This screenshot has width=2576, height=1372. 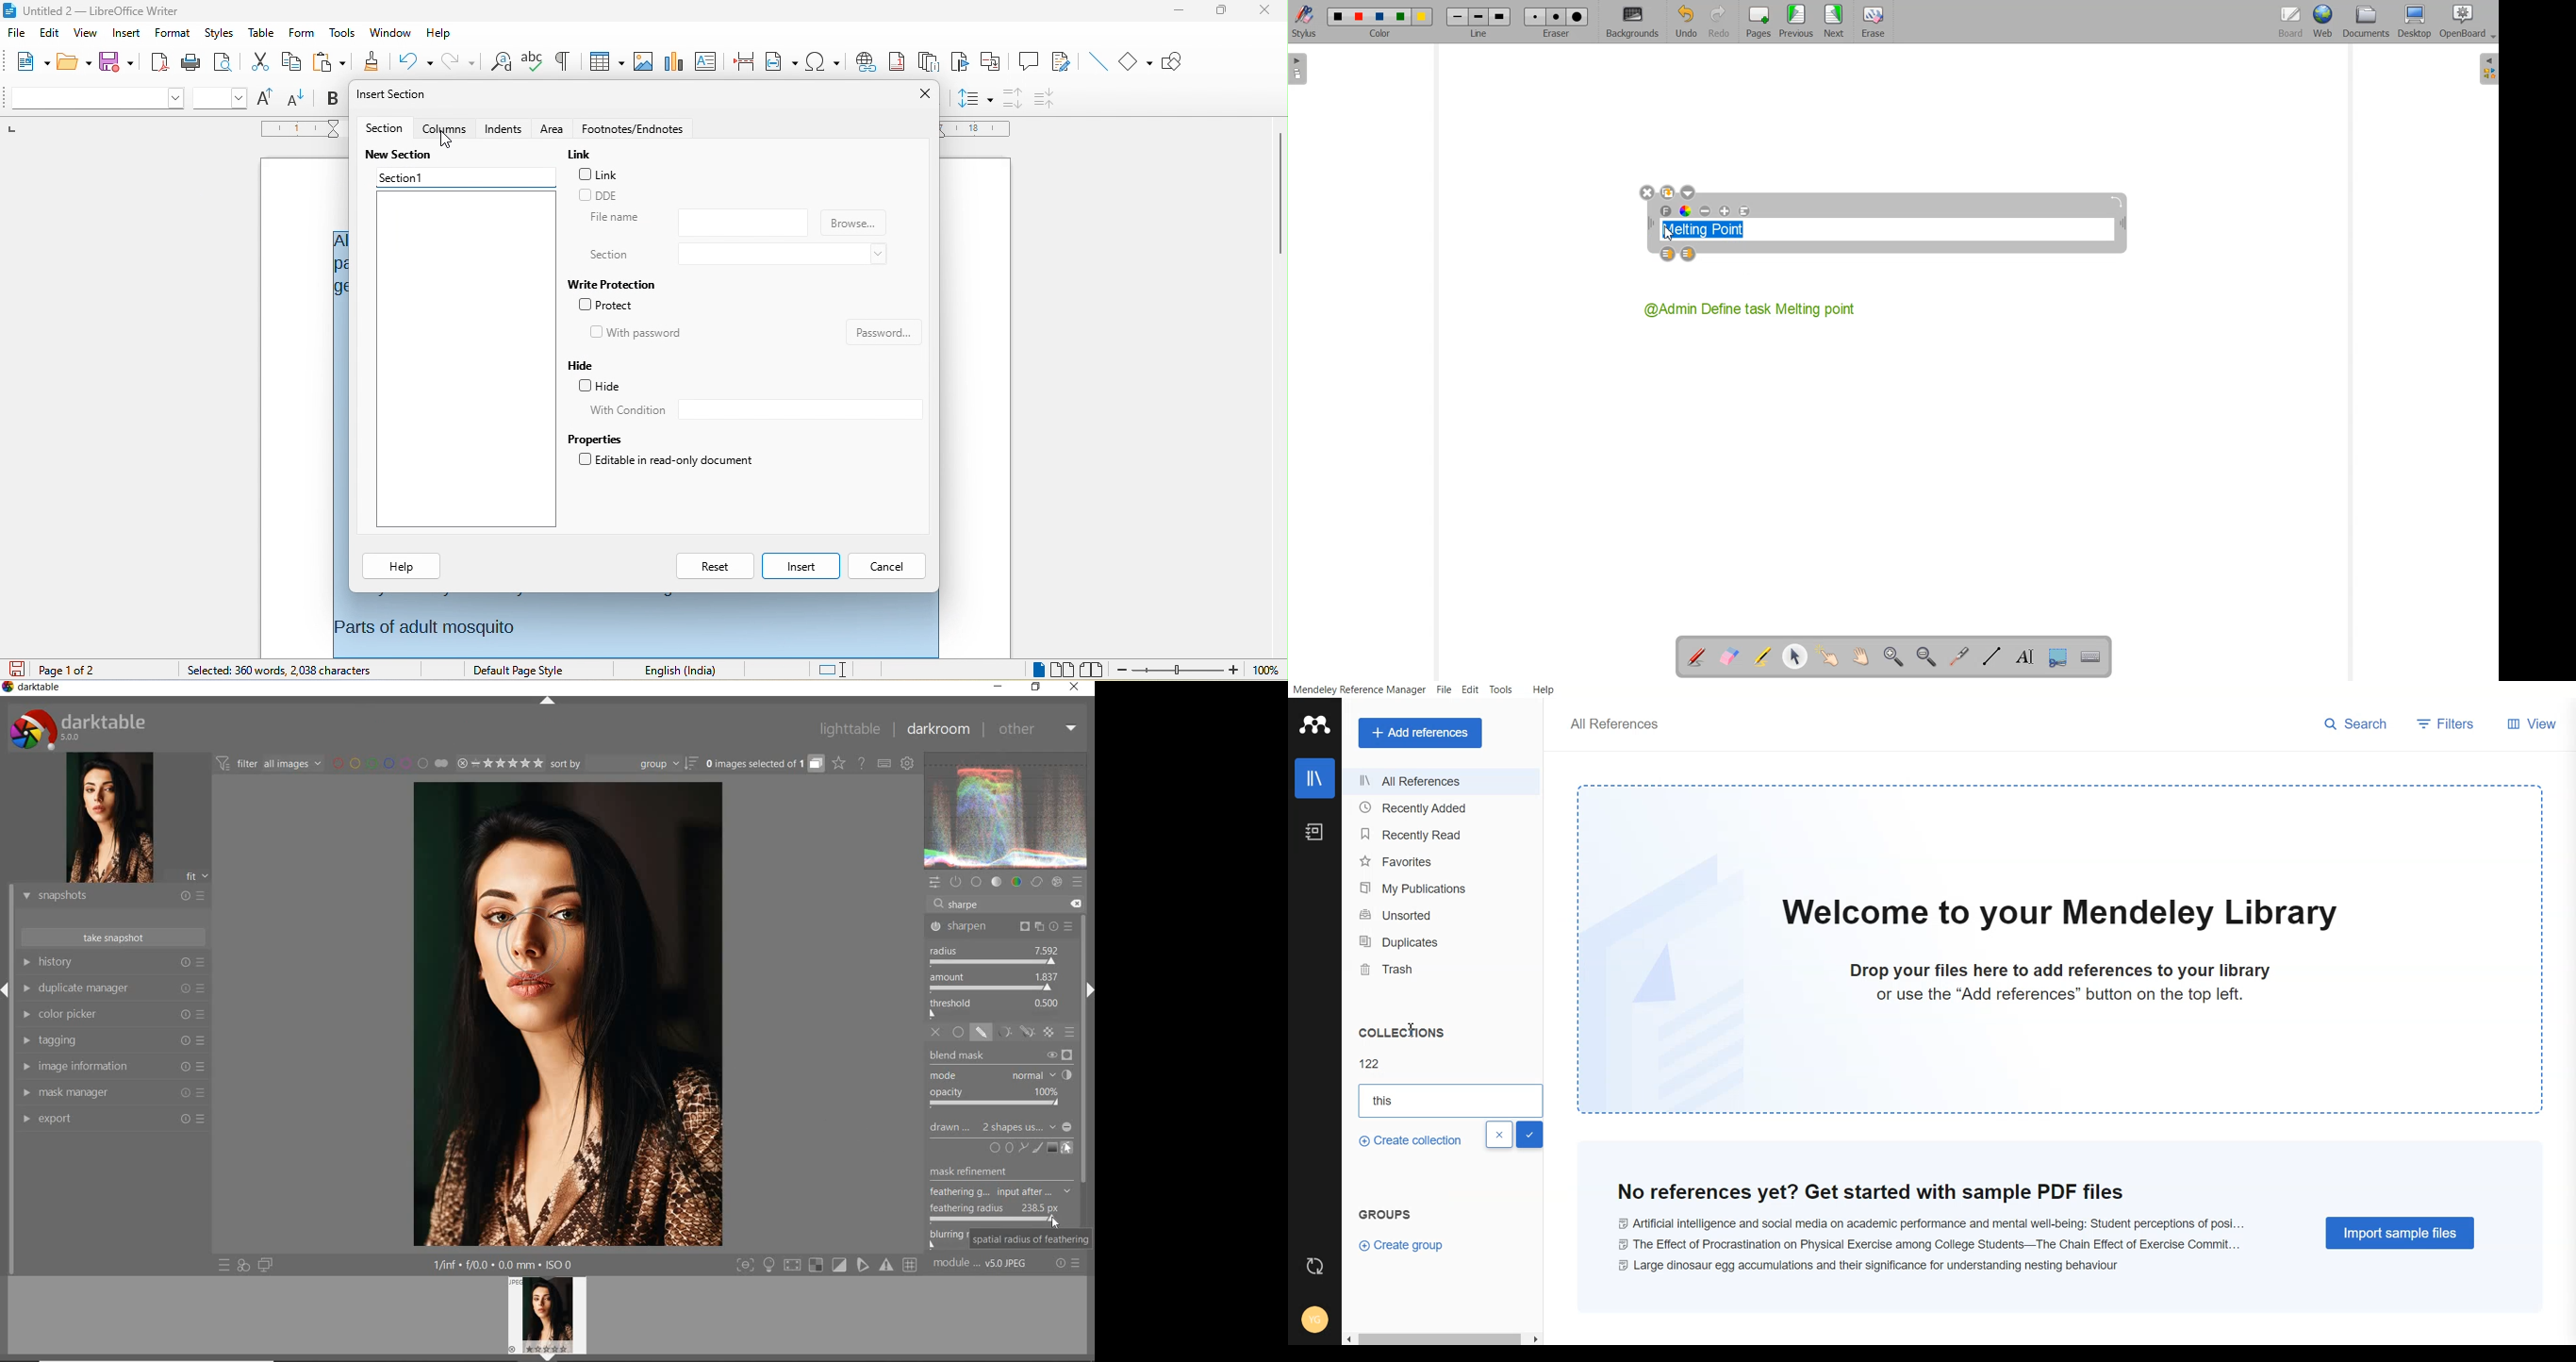 I want to click on with condition, so click(x=801, y=410).